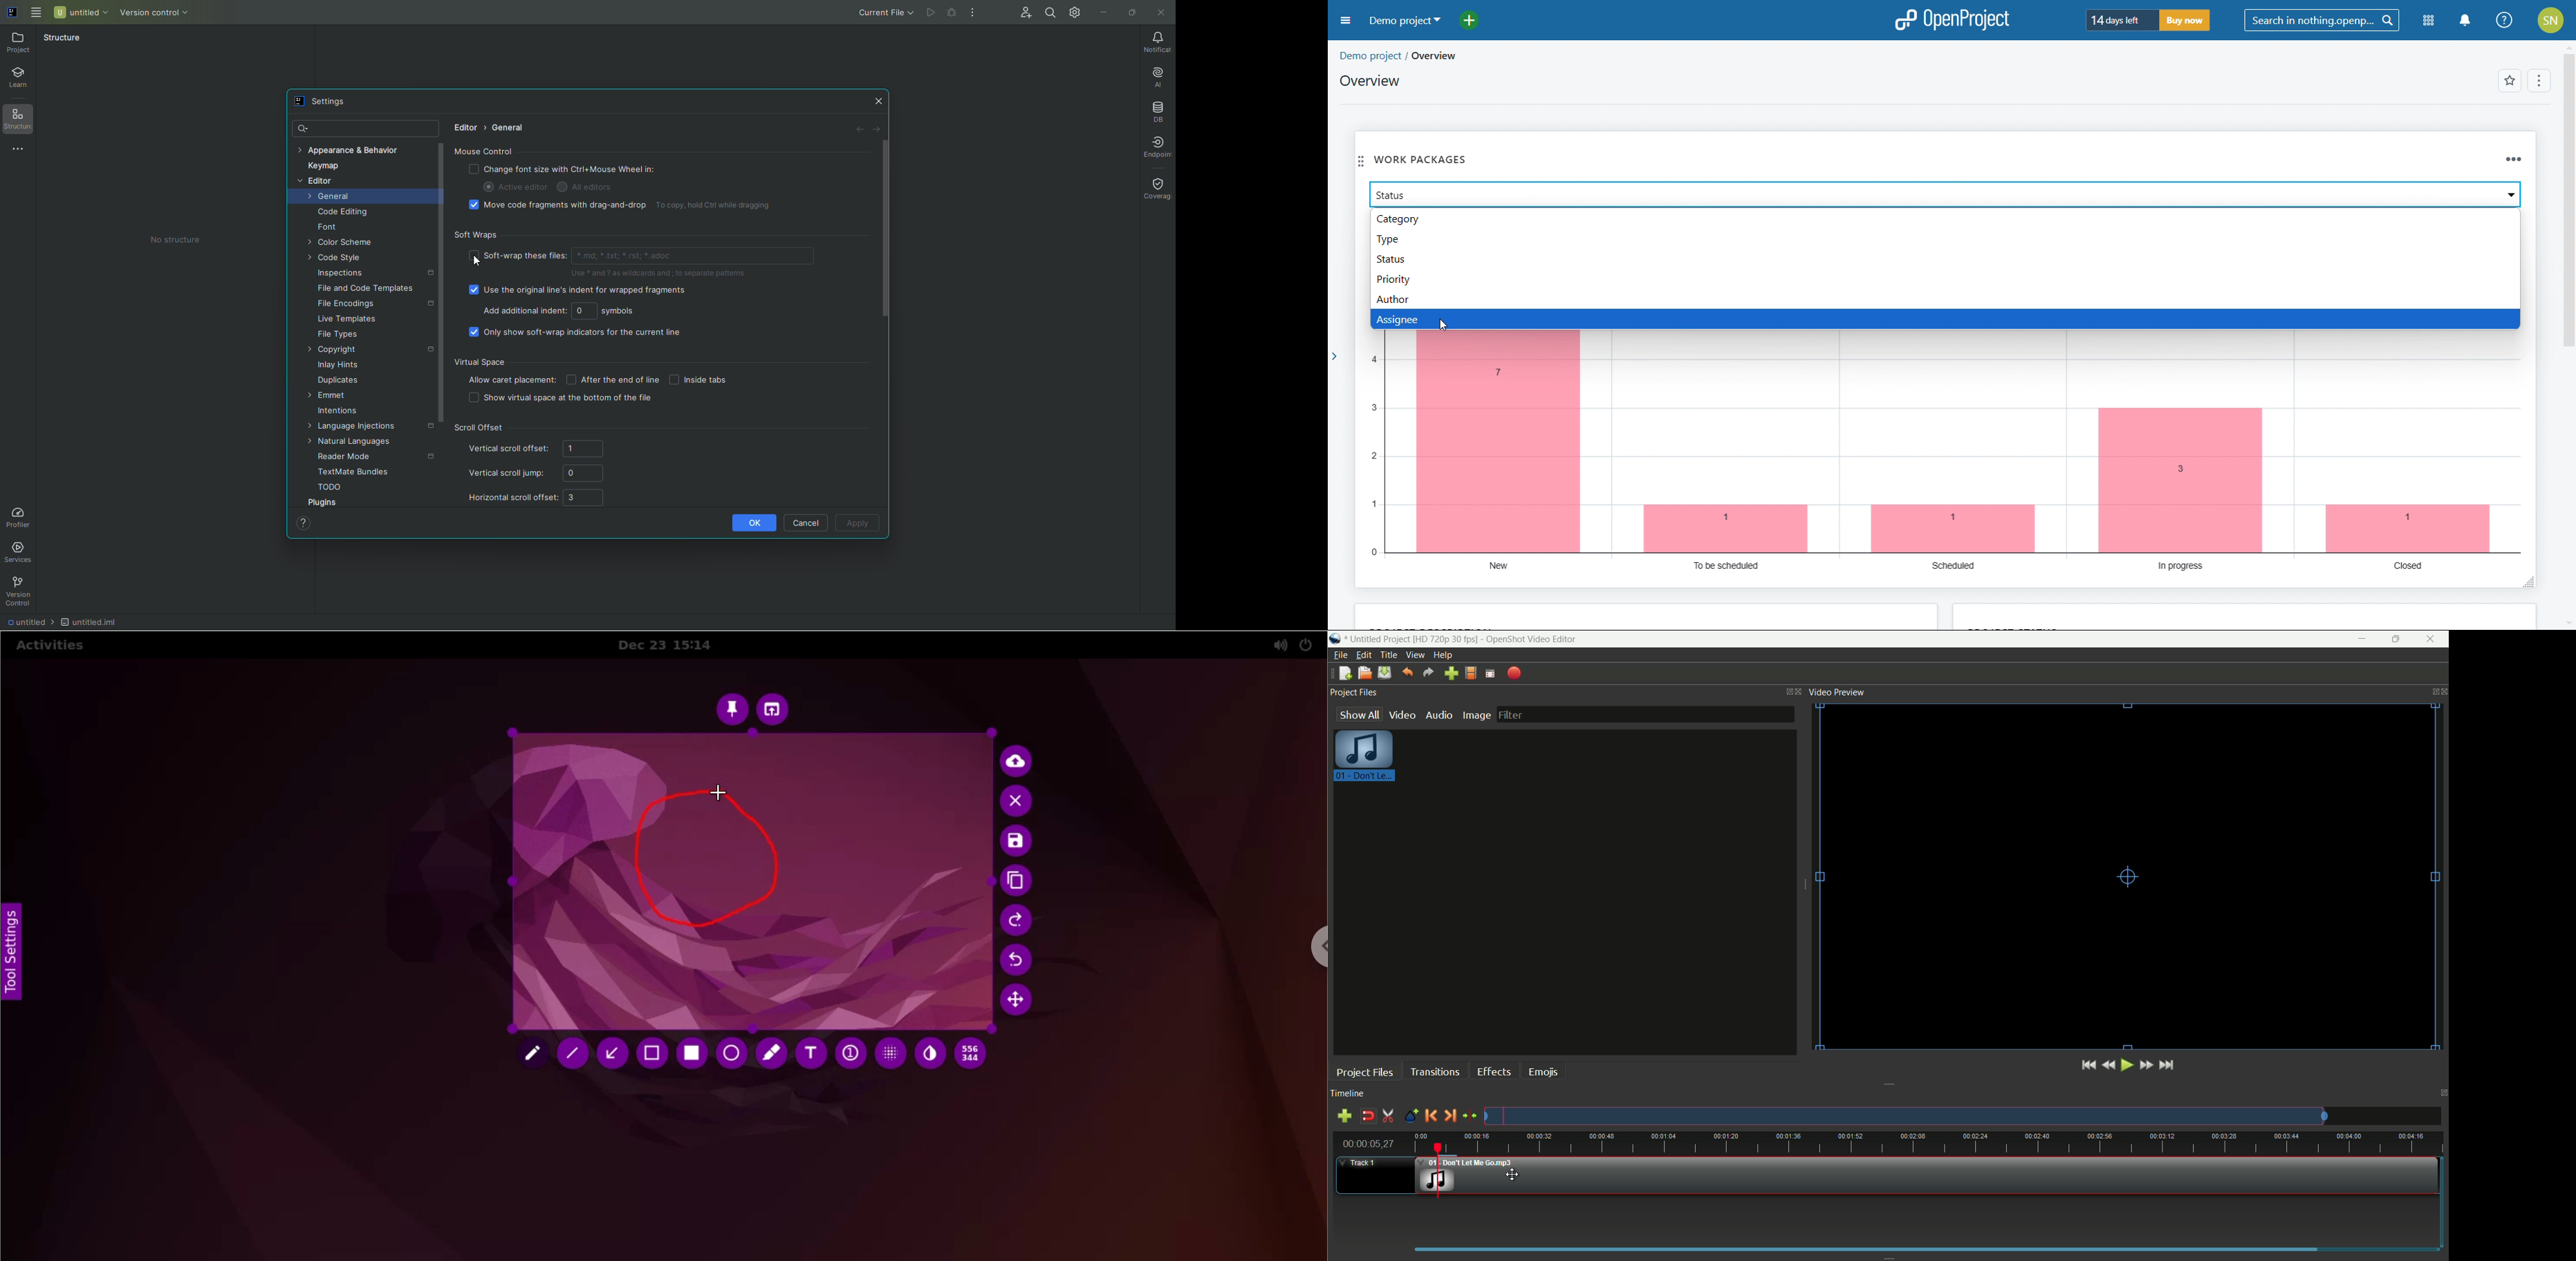  What do you see at coordinates (879, 129) in the screenshot?
I see `Forward` at bounding box center [879, 129].